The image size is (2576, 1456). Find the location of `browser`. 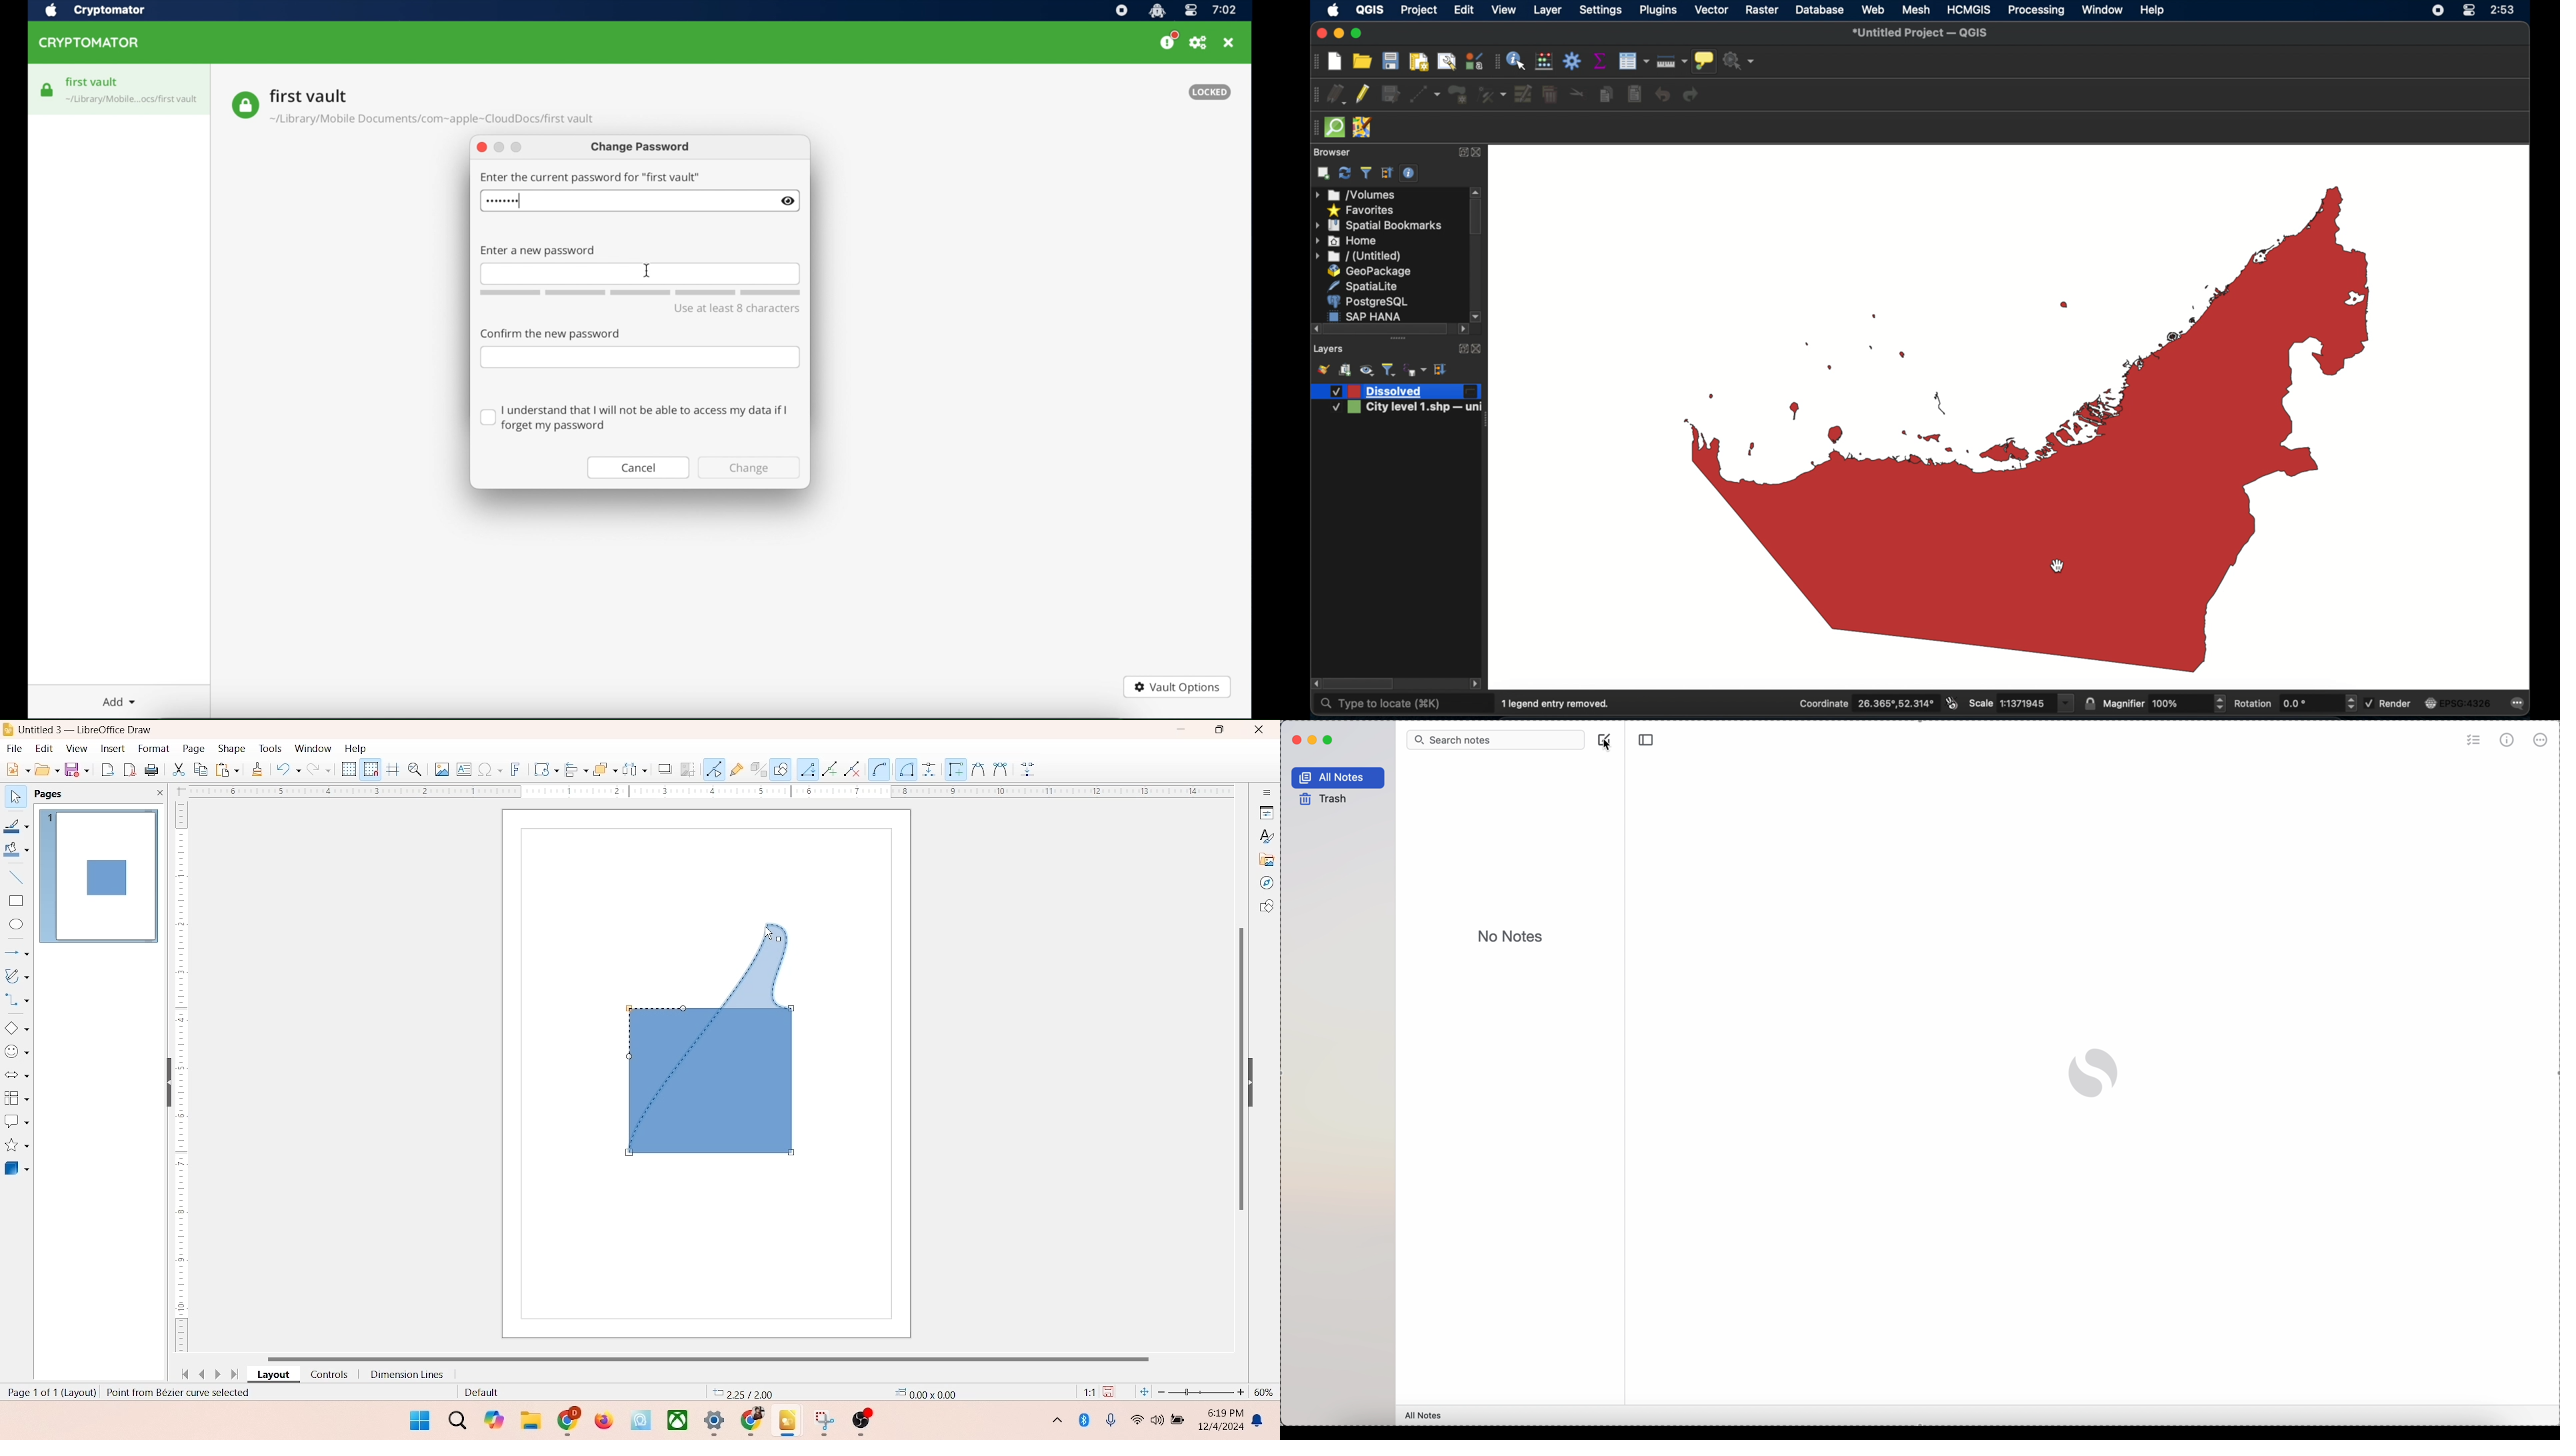

browser is located at coordinates (1330, 151).